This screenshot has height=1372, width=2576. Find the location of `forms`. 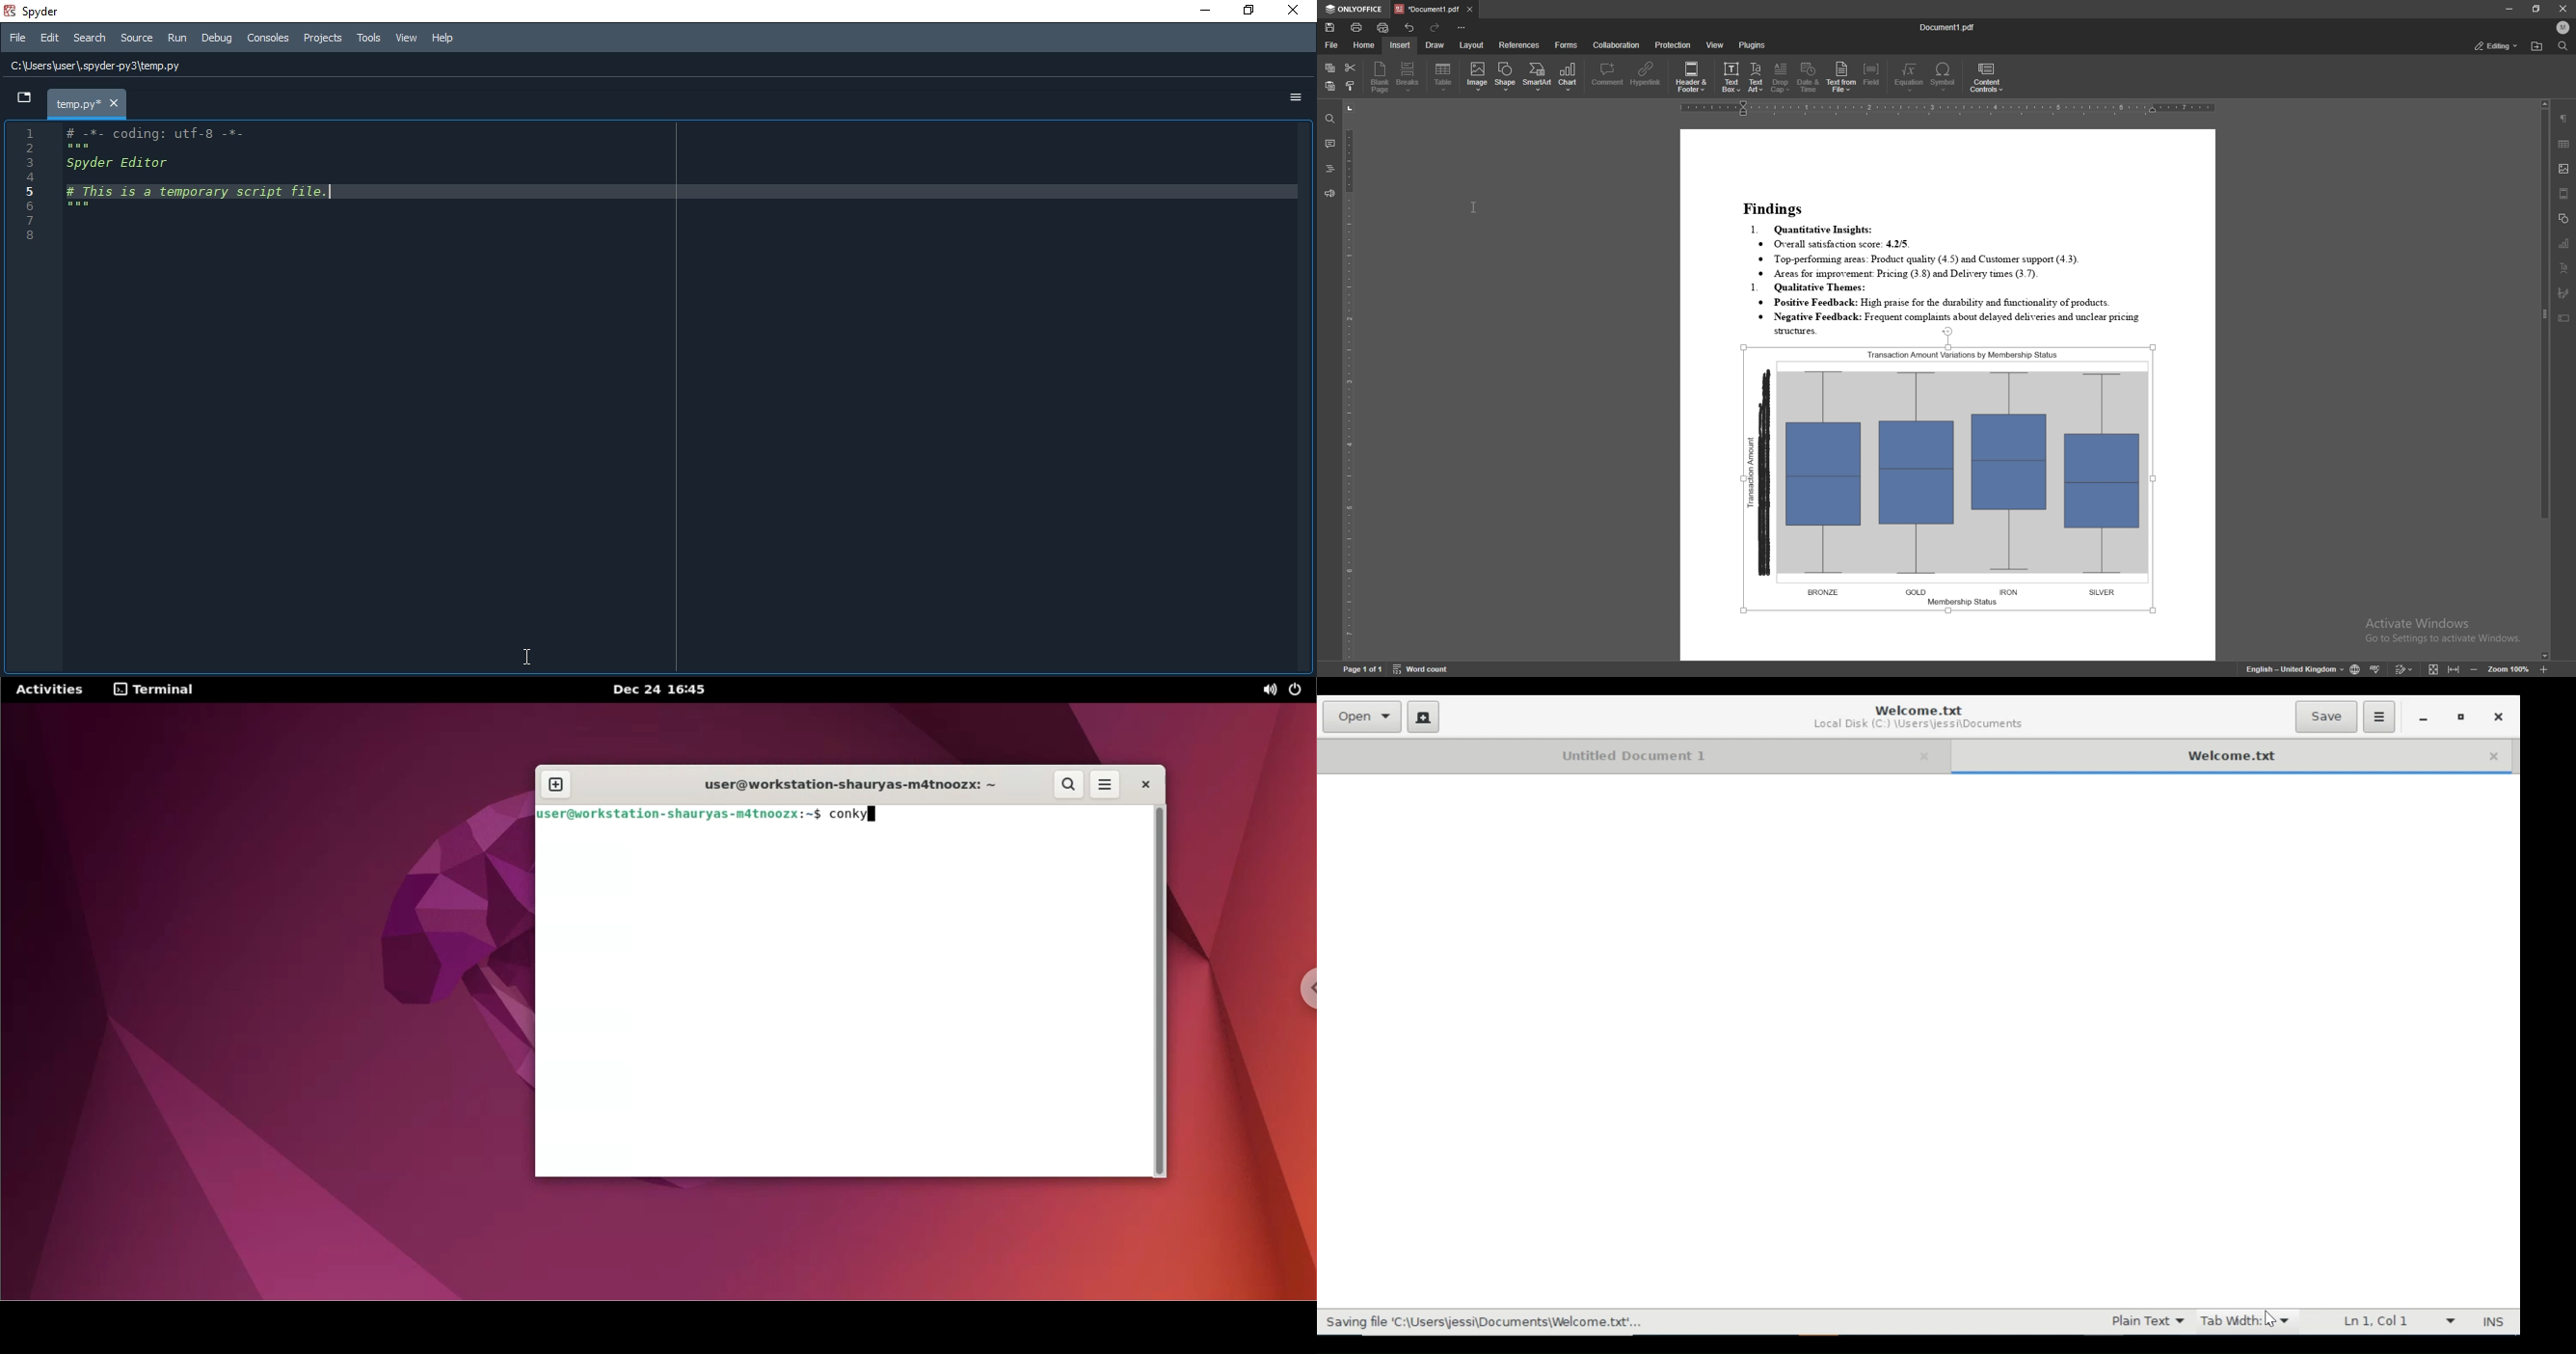

forms is located at coordinates (1567, 45).